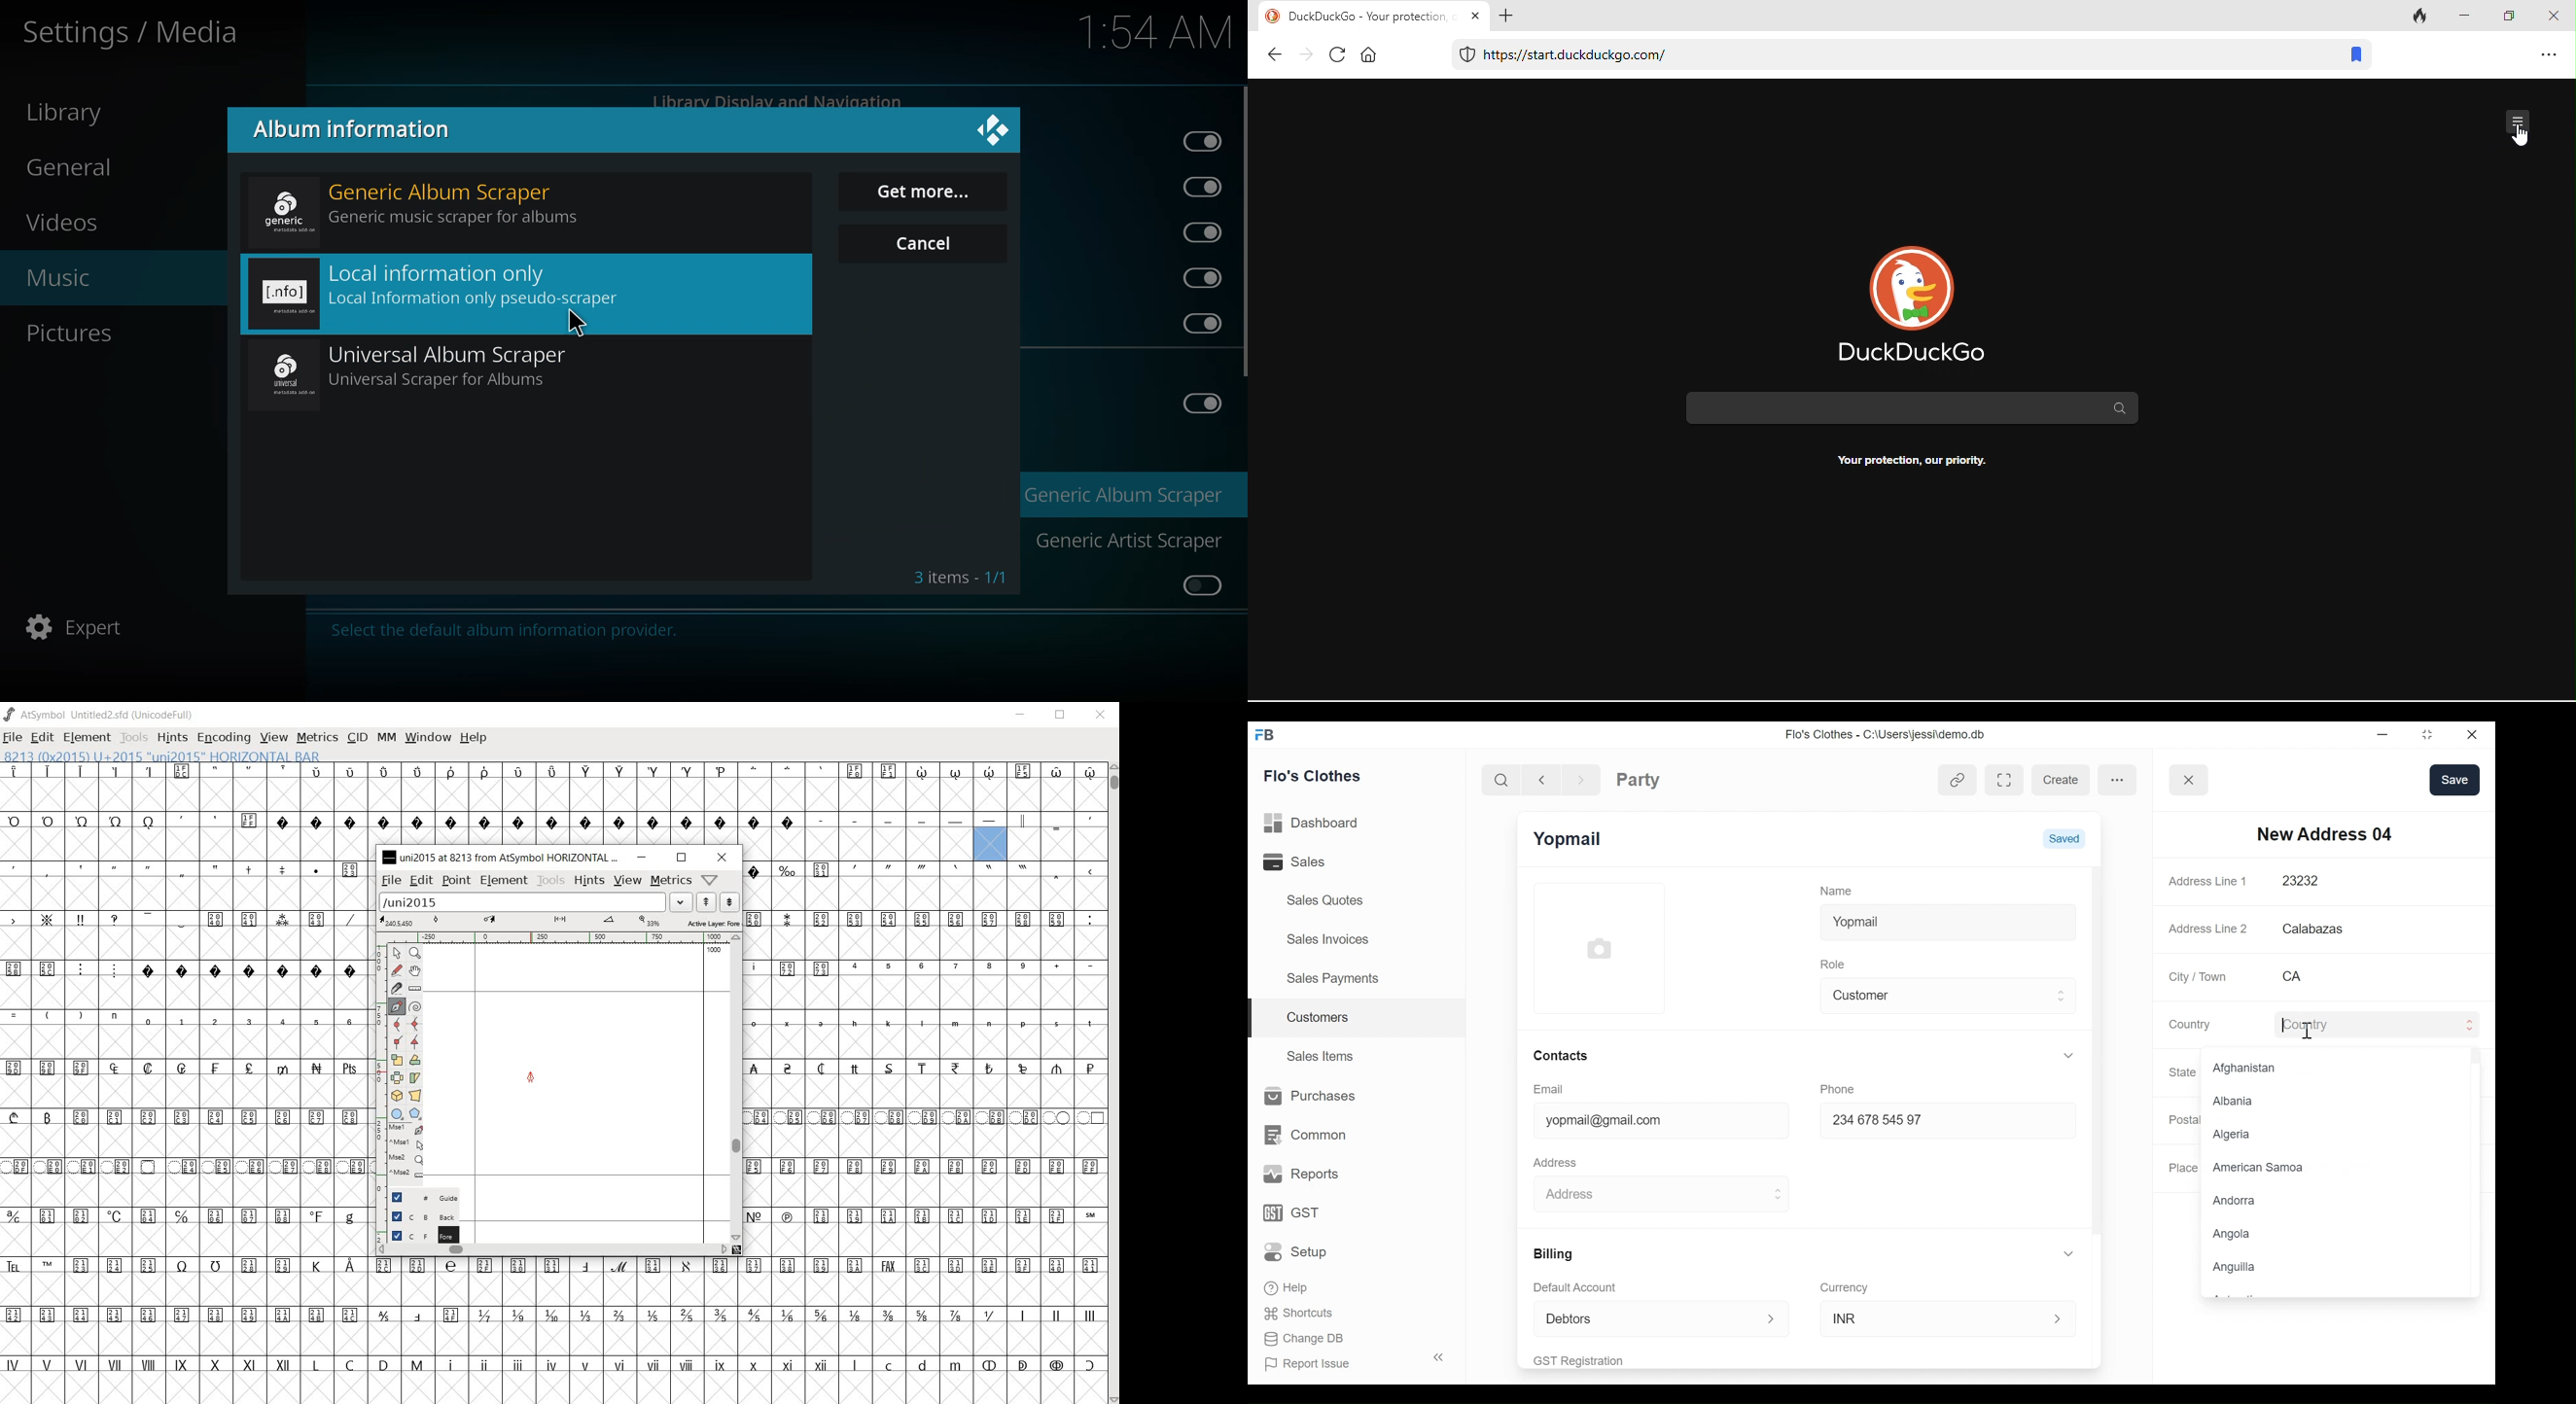  Describe the element at coordinates (2325, 833) in the screenshot. I see `New Address 04` at that location.